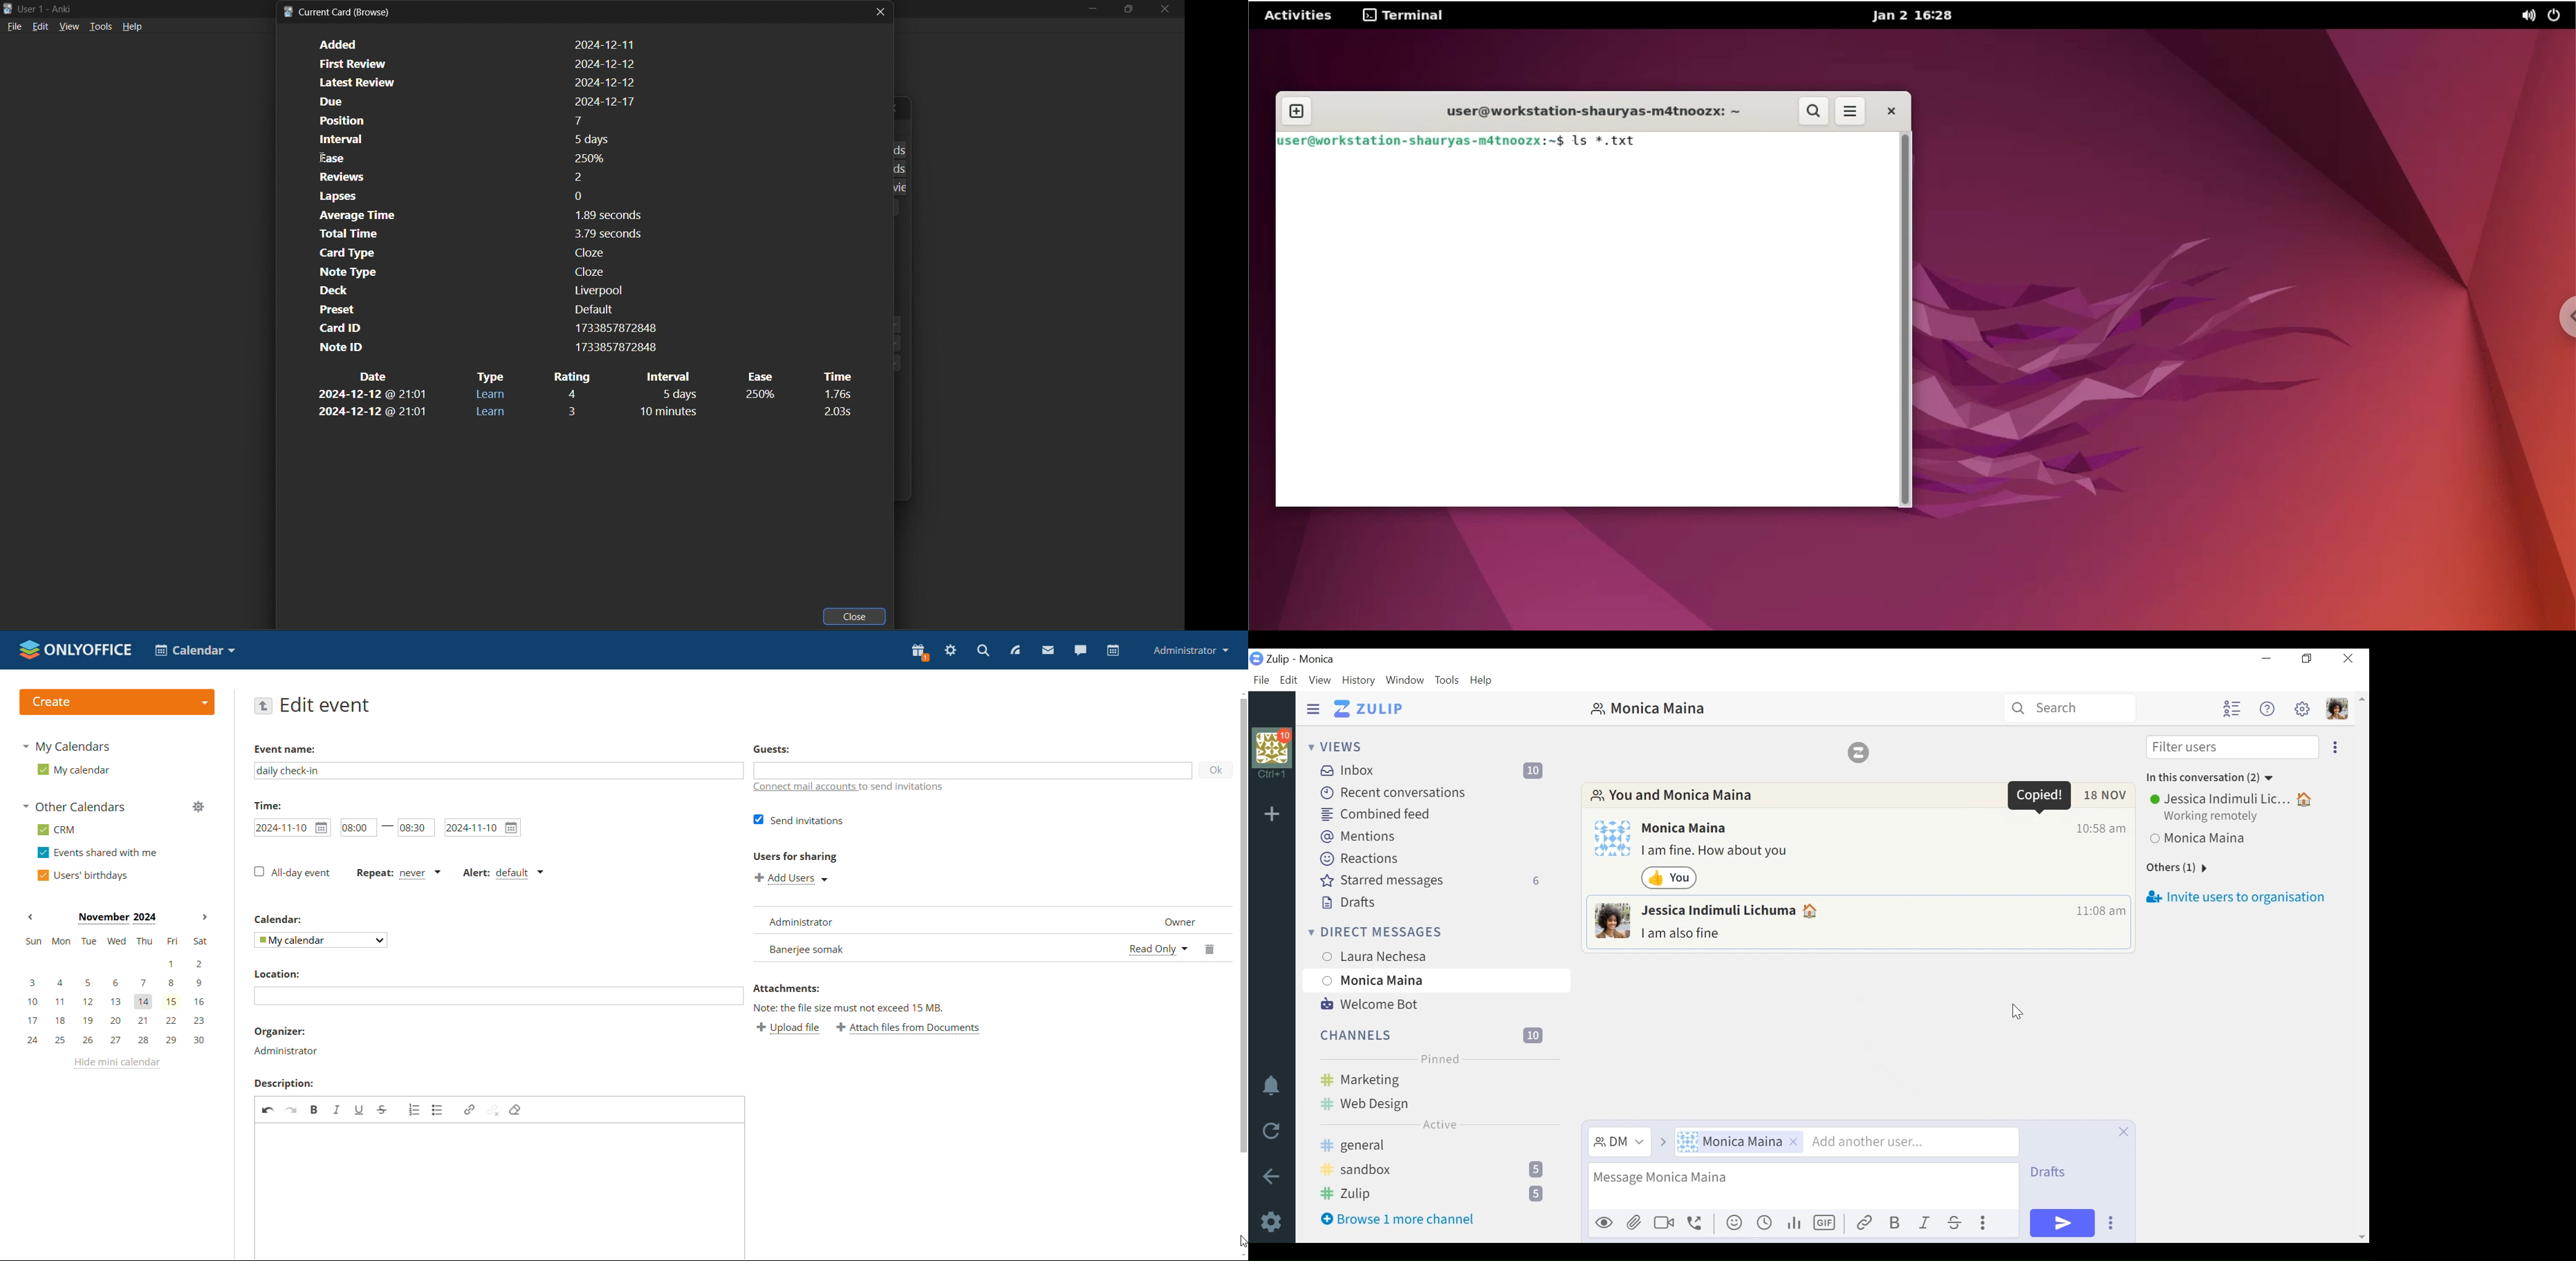 Image resolution: width=2576 pixels, height=1288 pixels. I want to click on attach, so click(1635, 1224).